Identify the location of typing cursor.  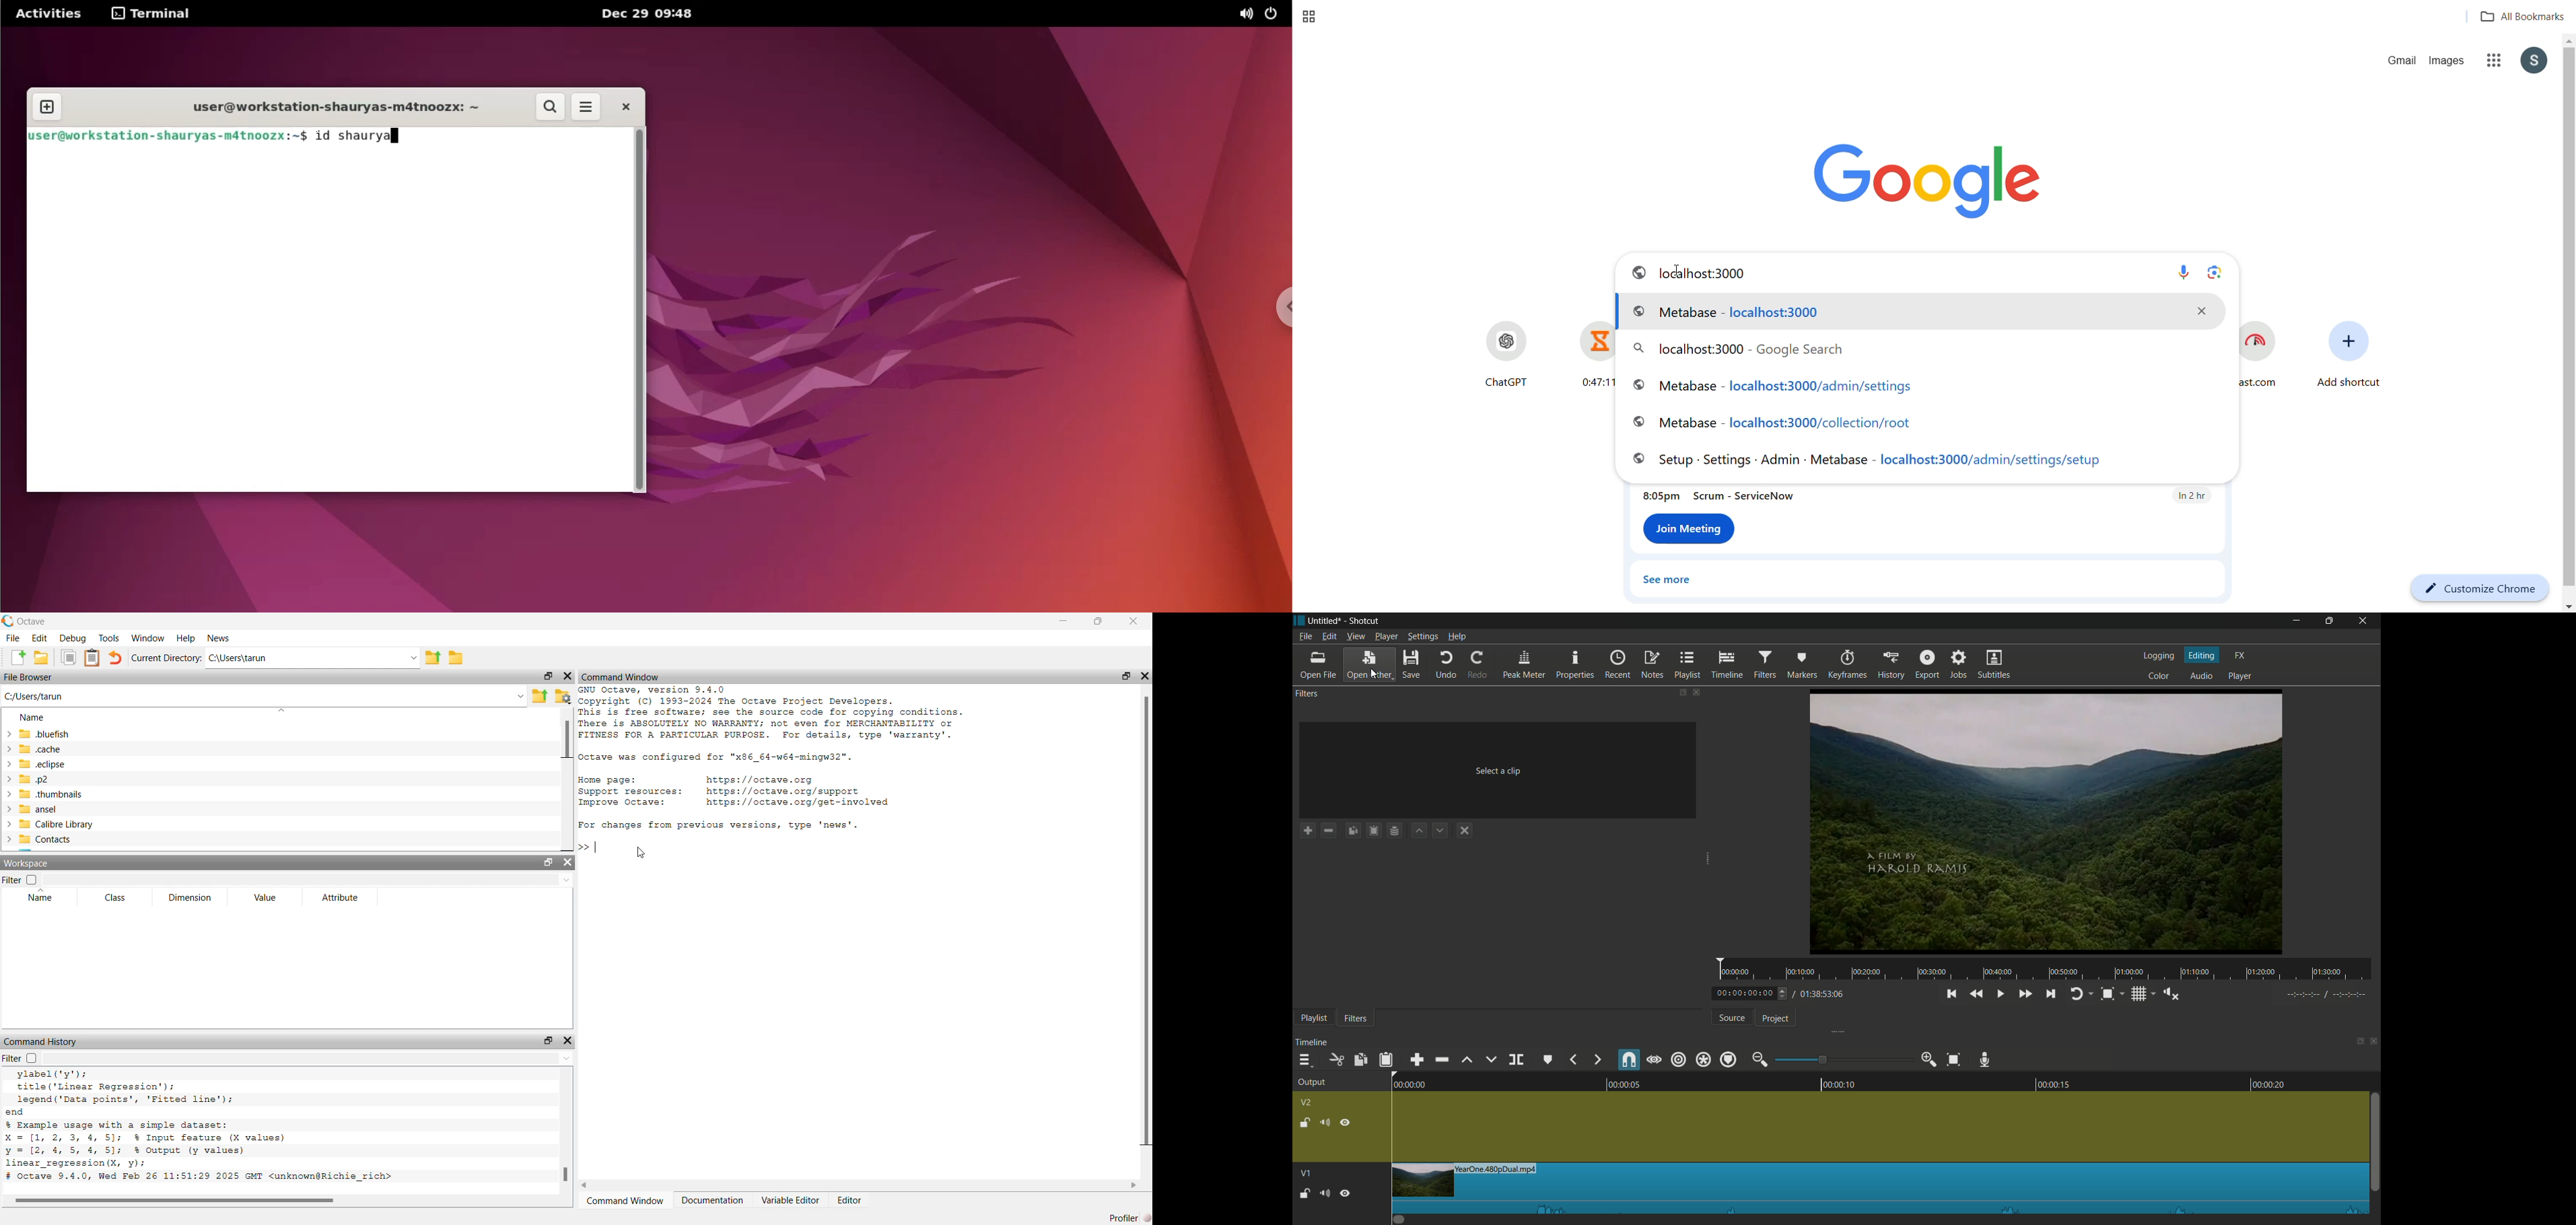
(599, 846).